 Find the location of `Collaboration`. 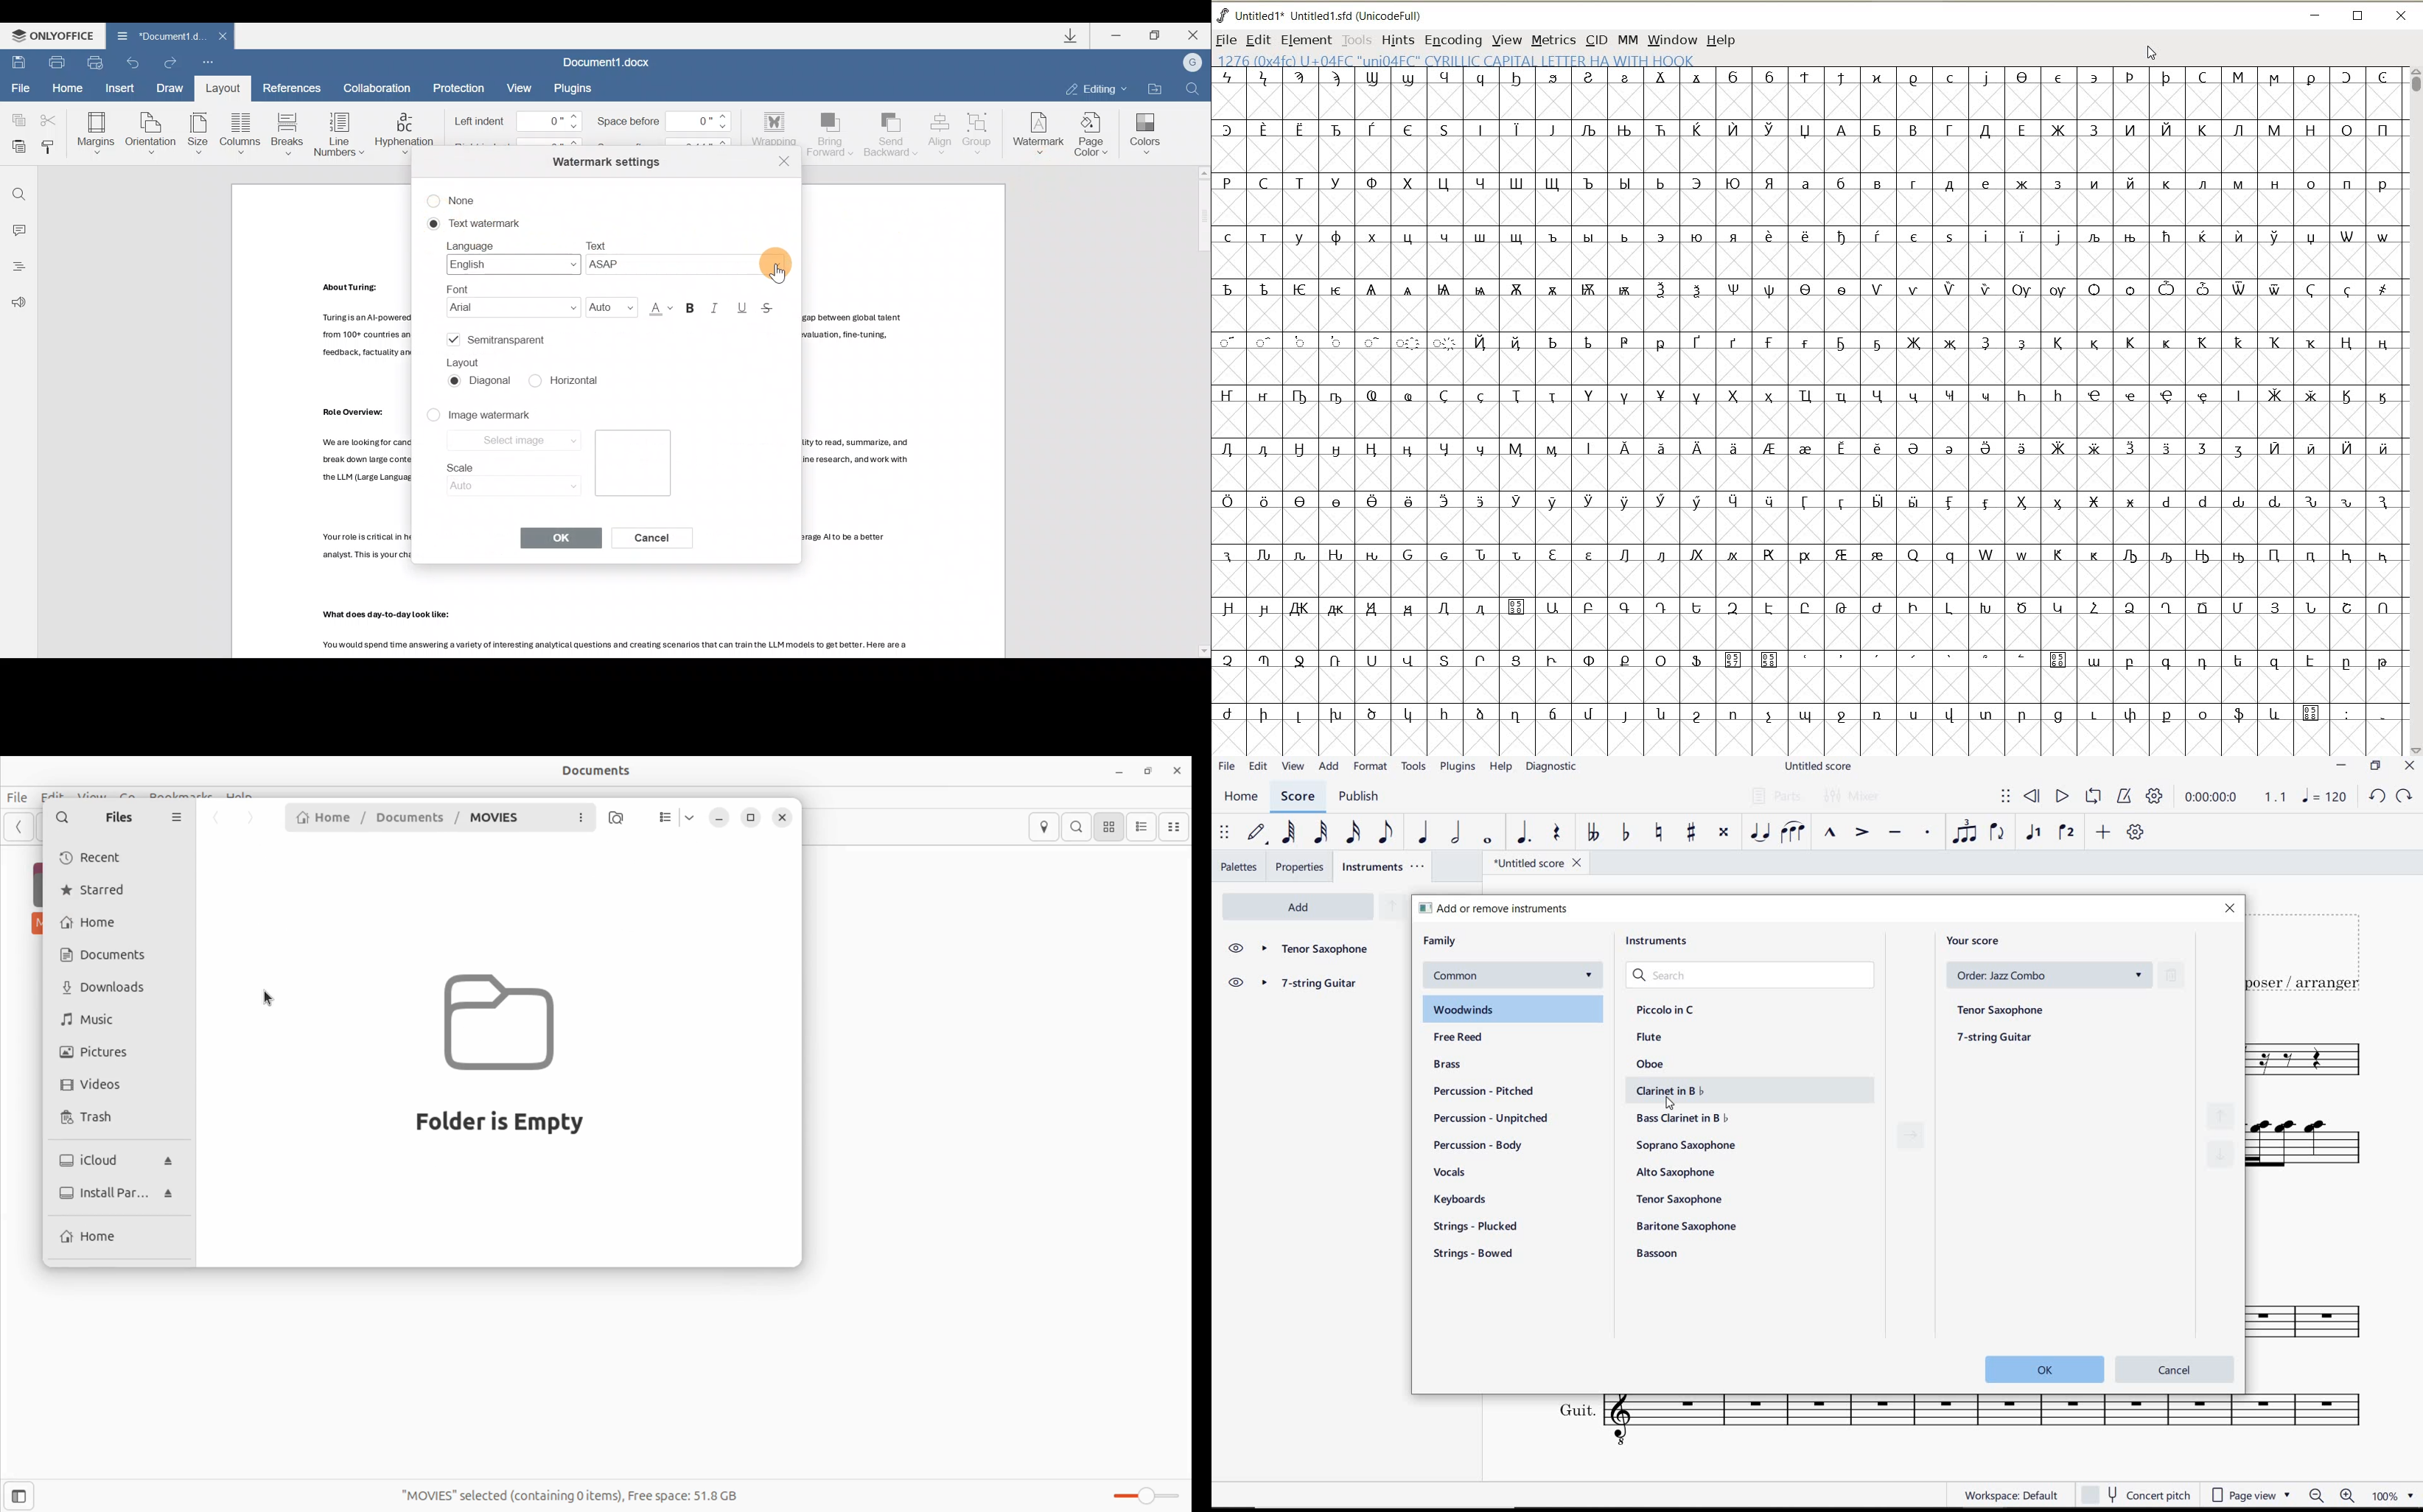

Collaboration is located at coordinates (382, 87).